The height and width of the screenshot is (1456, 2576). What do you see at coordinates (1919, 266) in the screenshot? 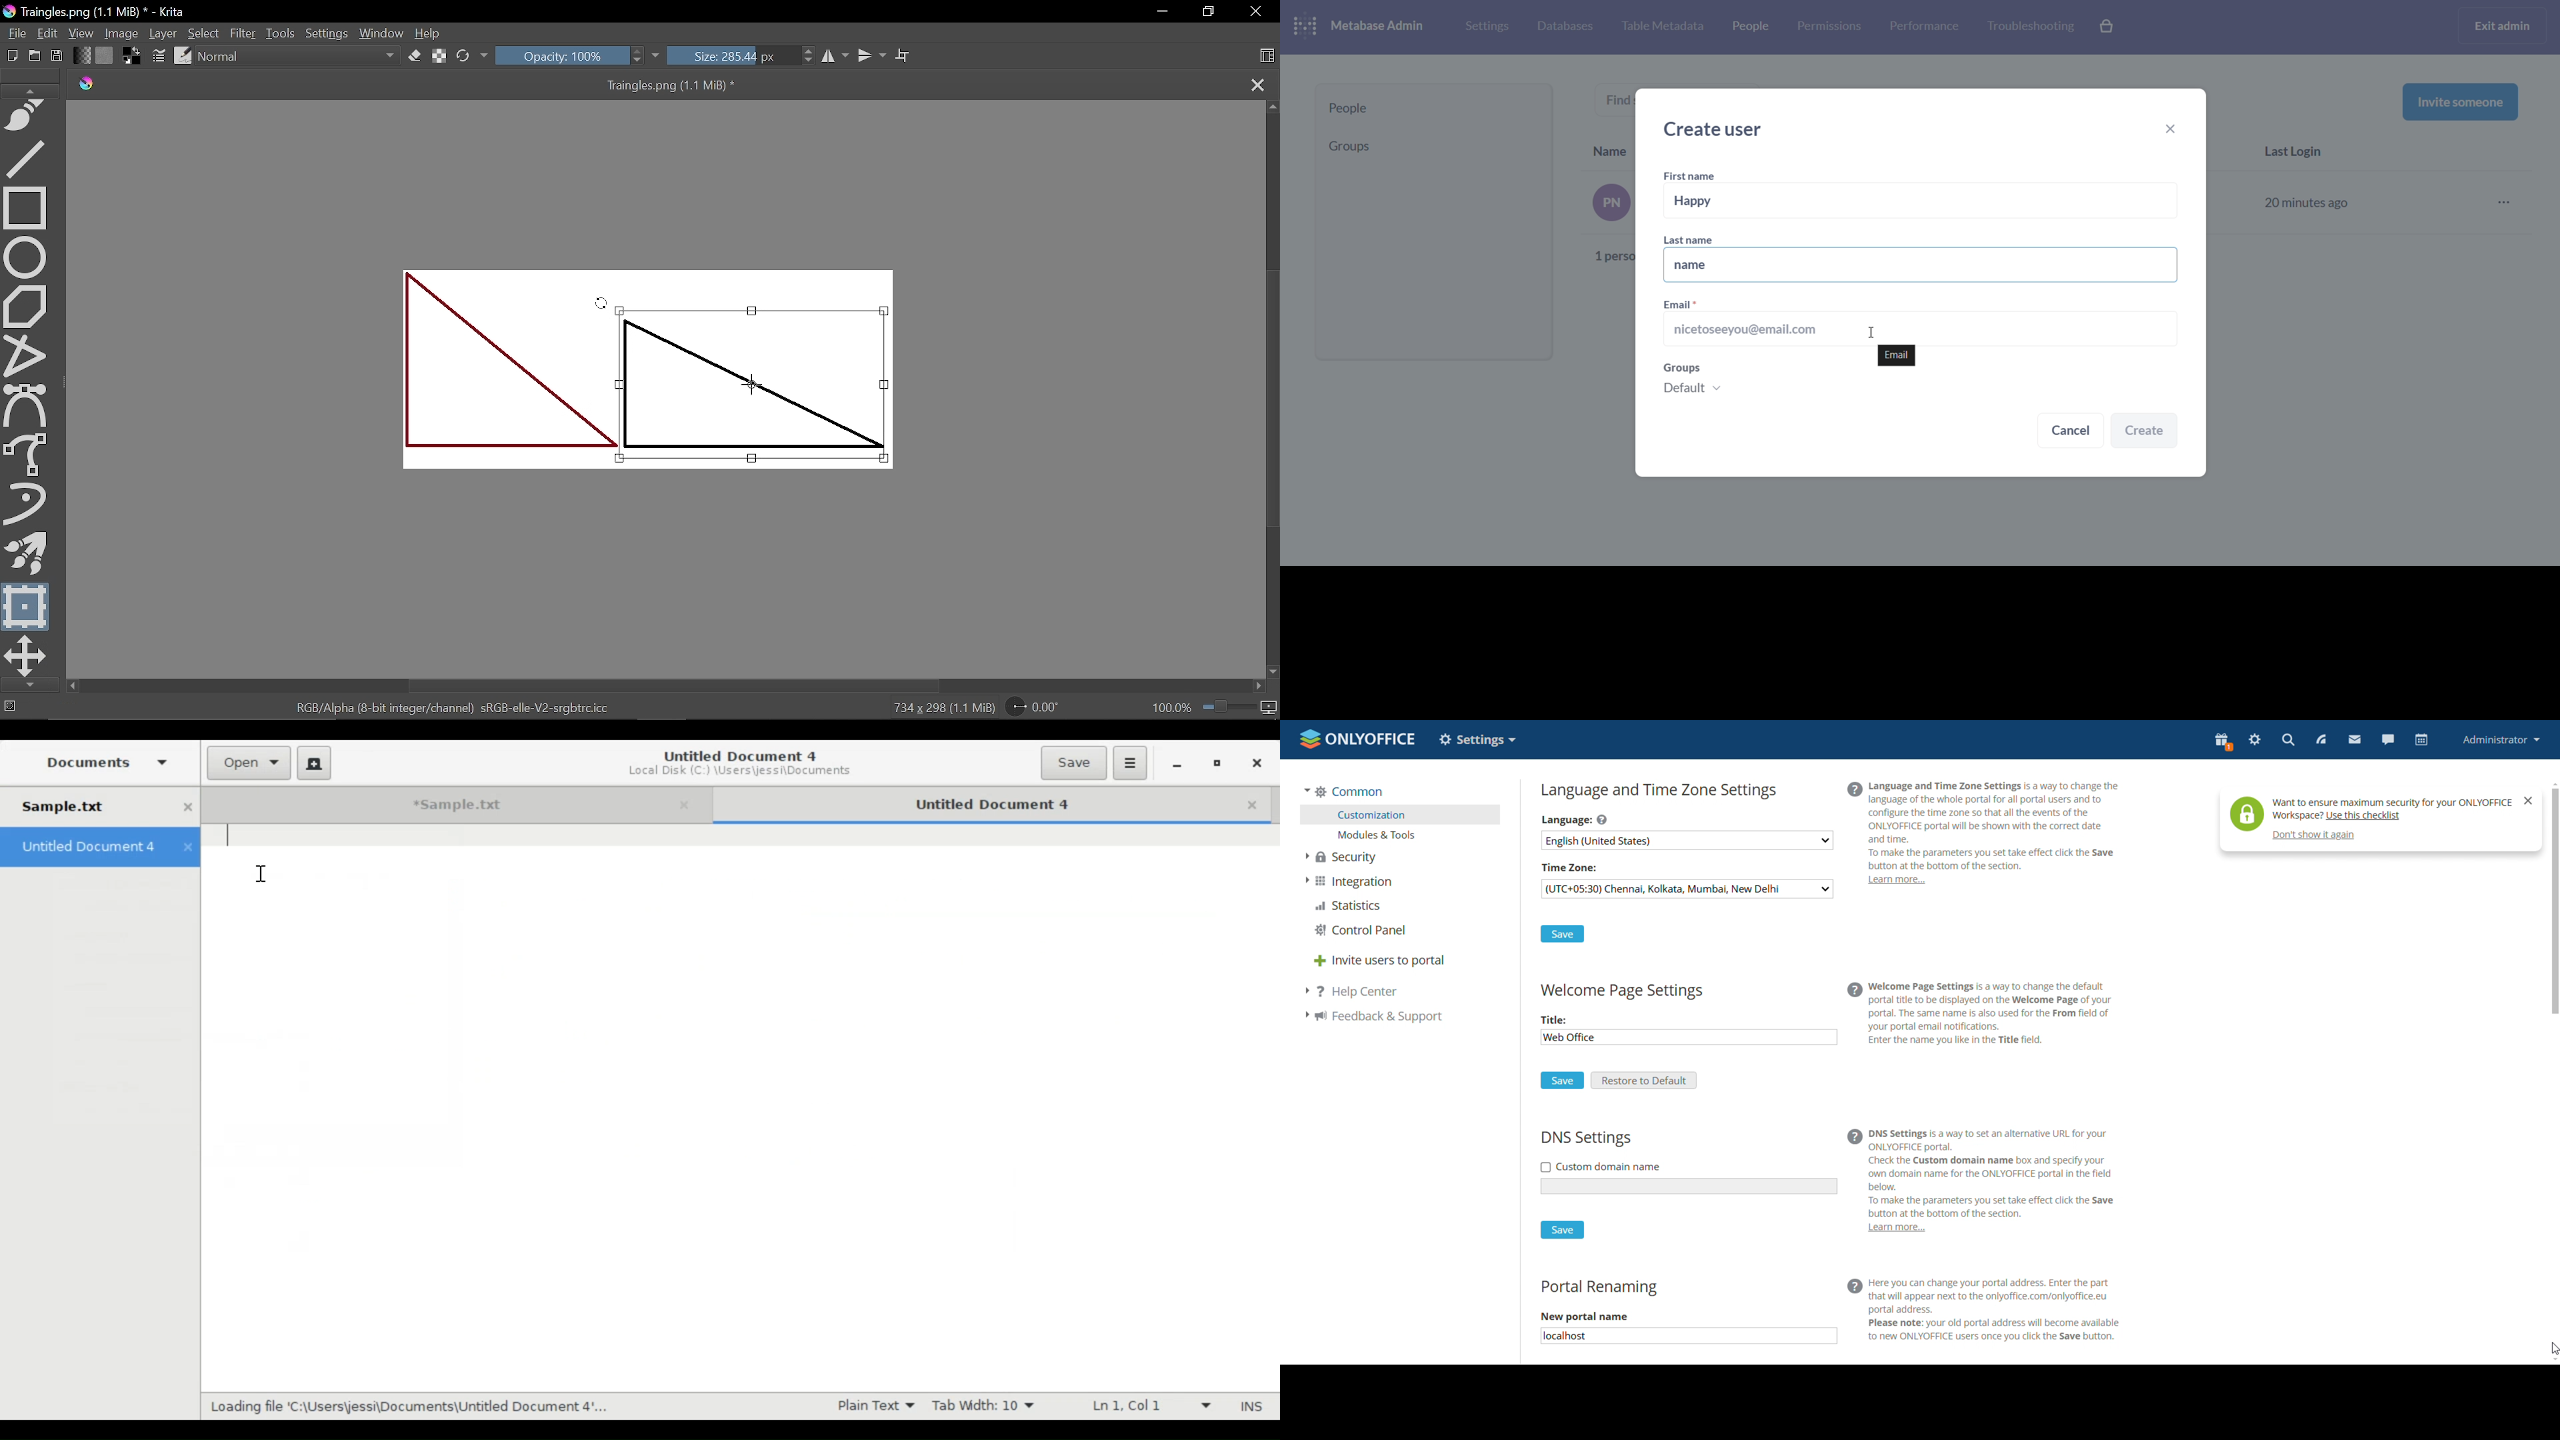
I see `name` at bounding box center [1919, 266].